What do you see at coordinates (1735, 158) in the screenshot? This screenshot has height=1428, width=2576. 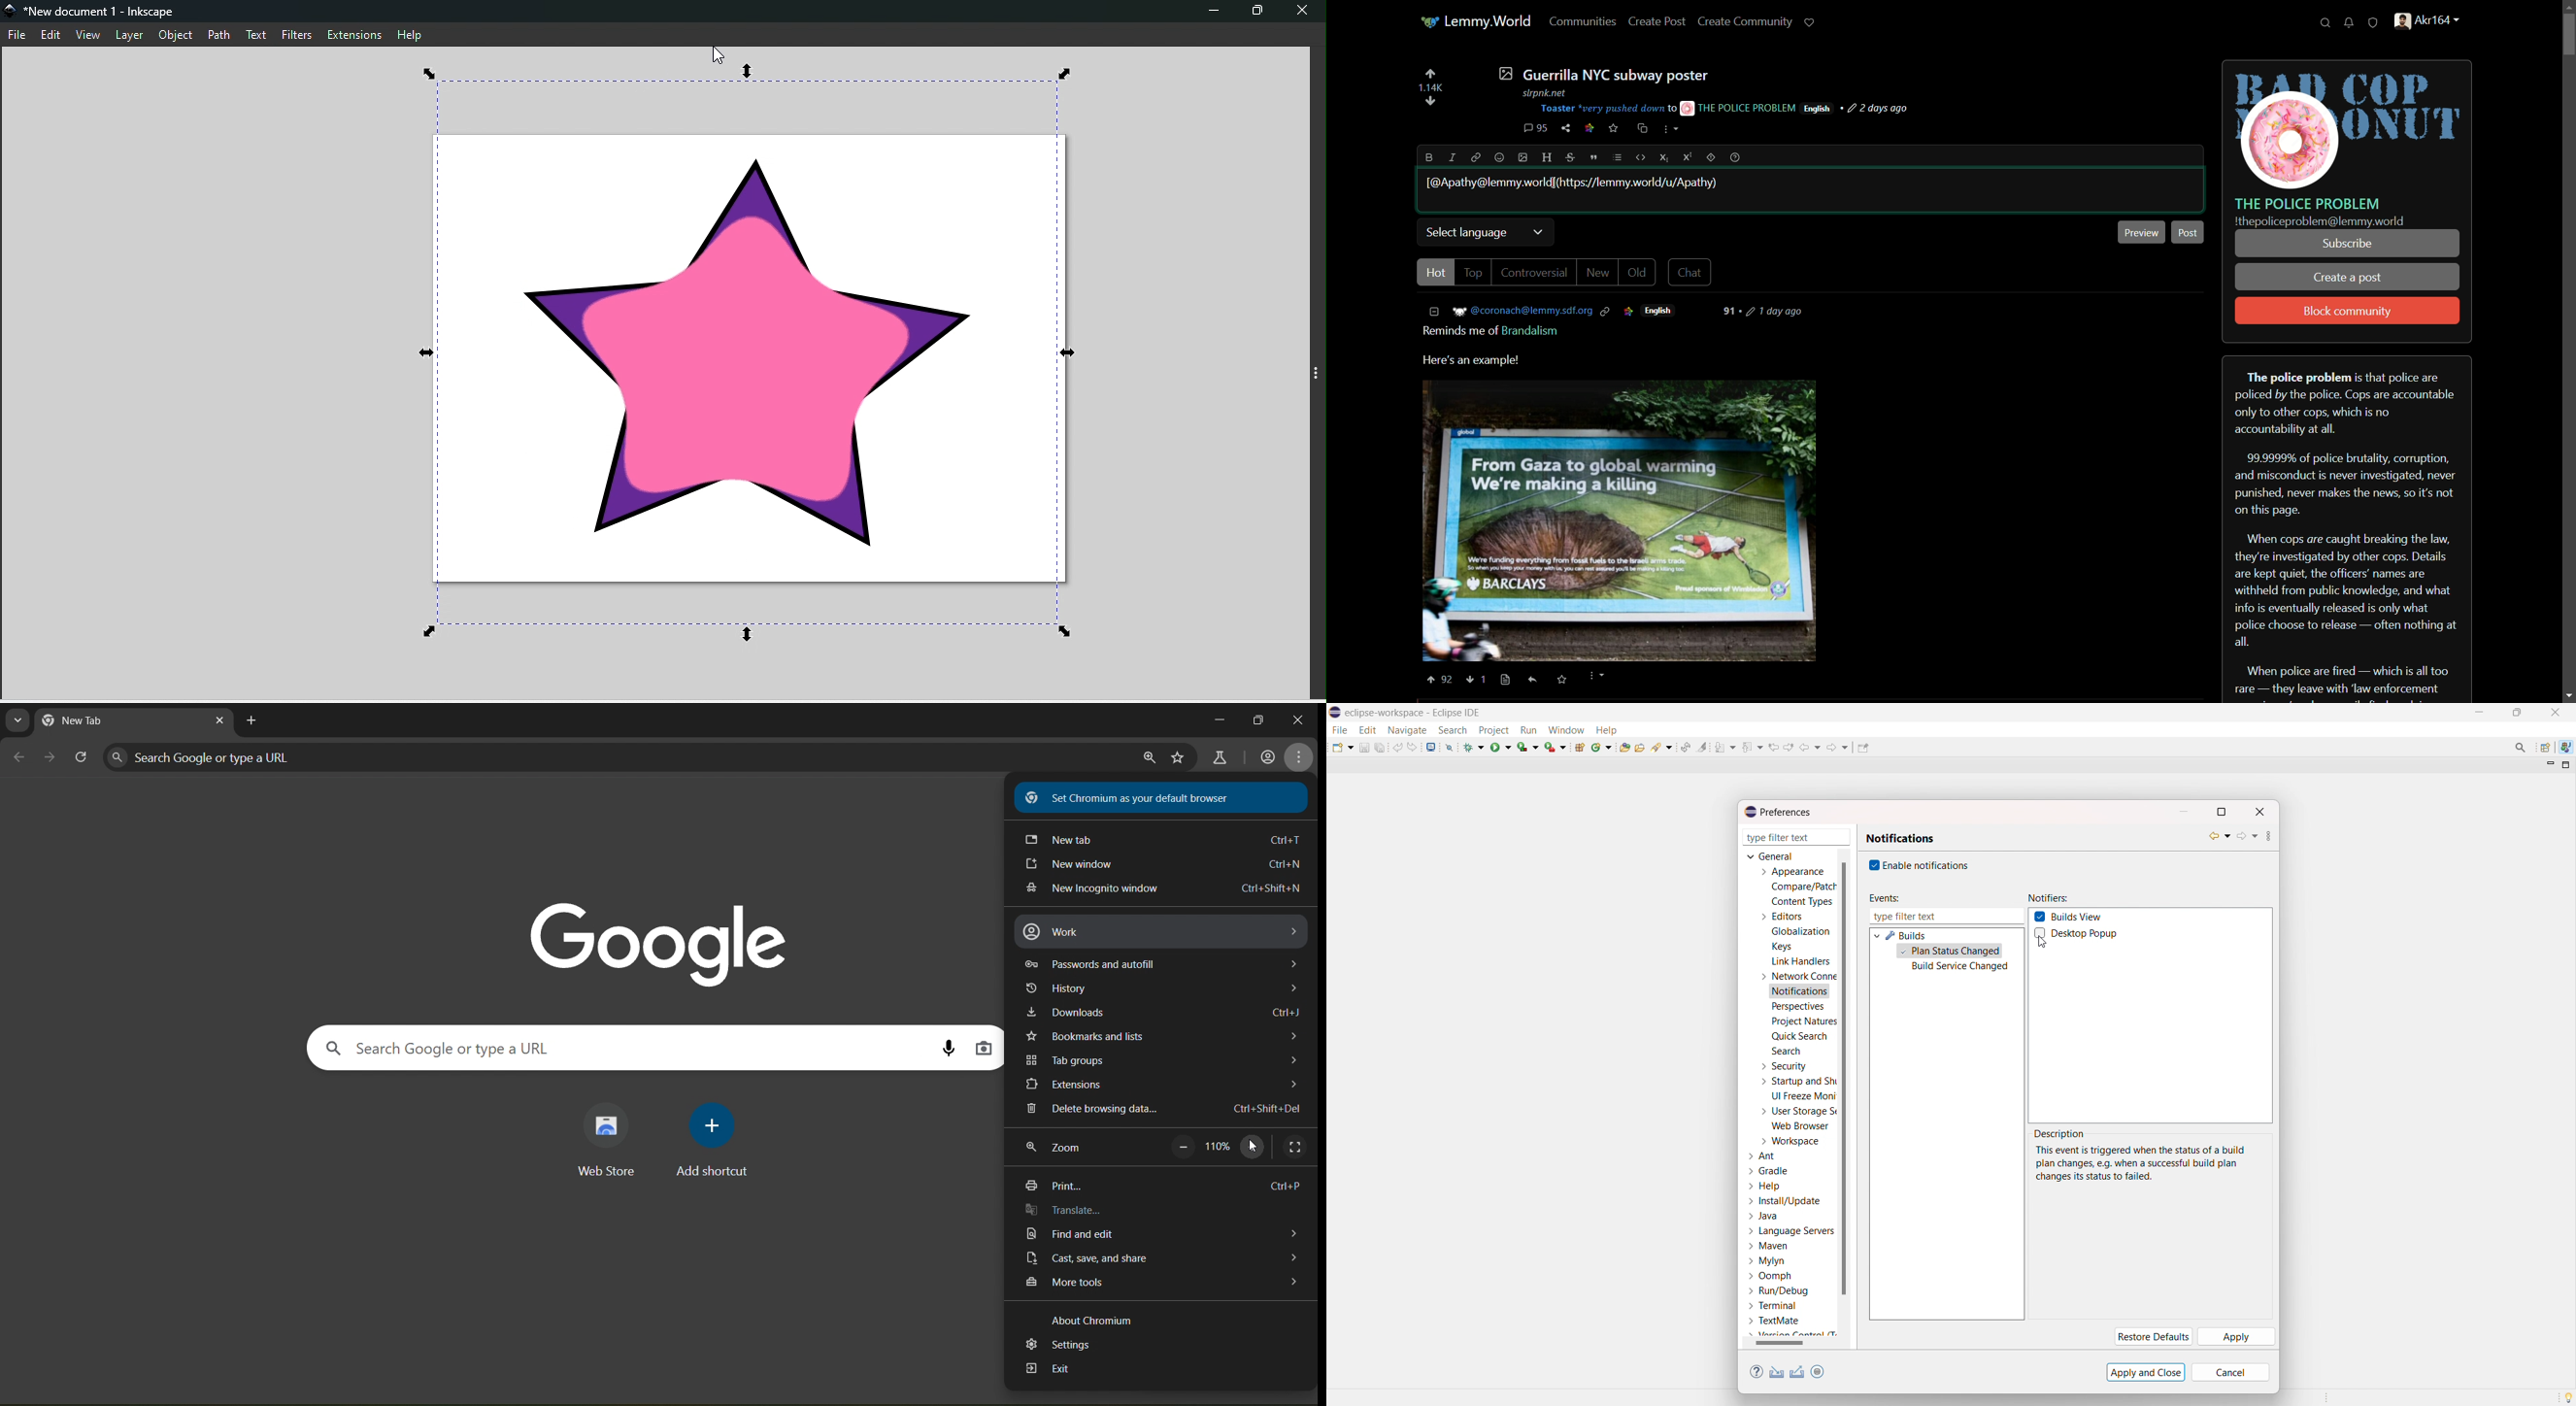 I see `help` at bounding box center [1735, 158].